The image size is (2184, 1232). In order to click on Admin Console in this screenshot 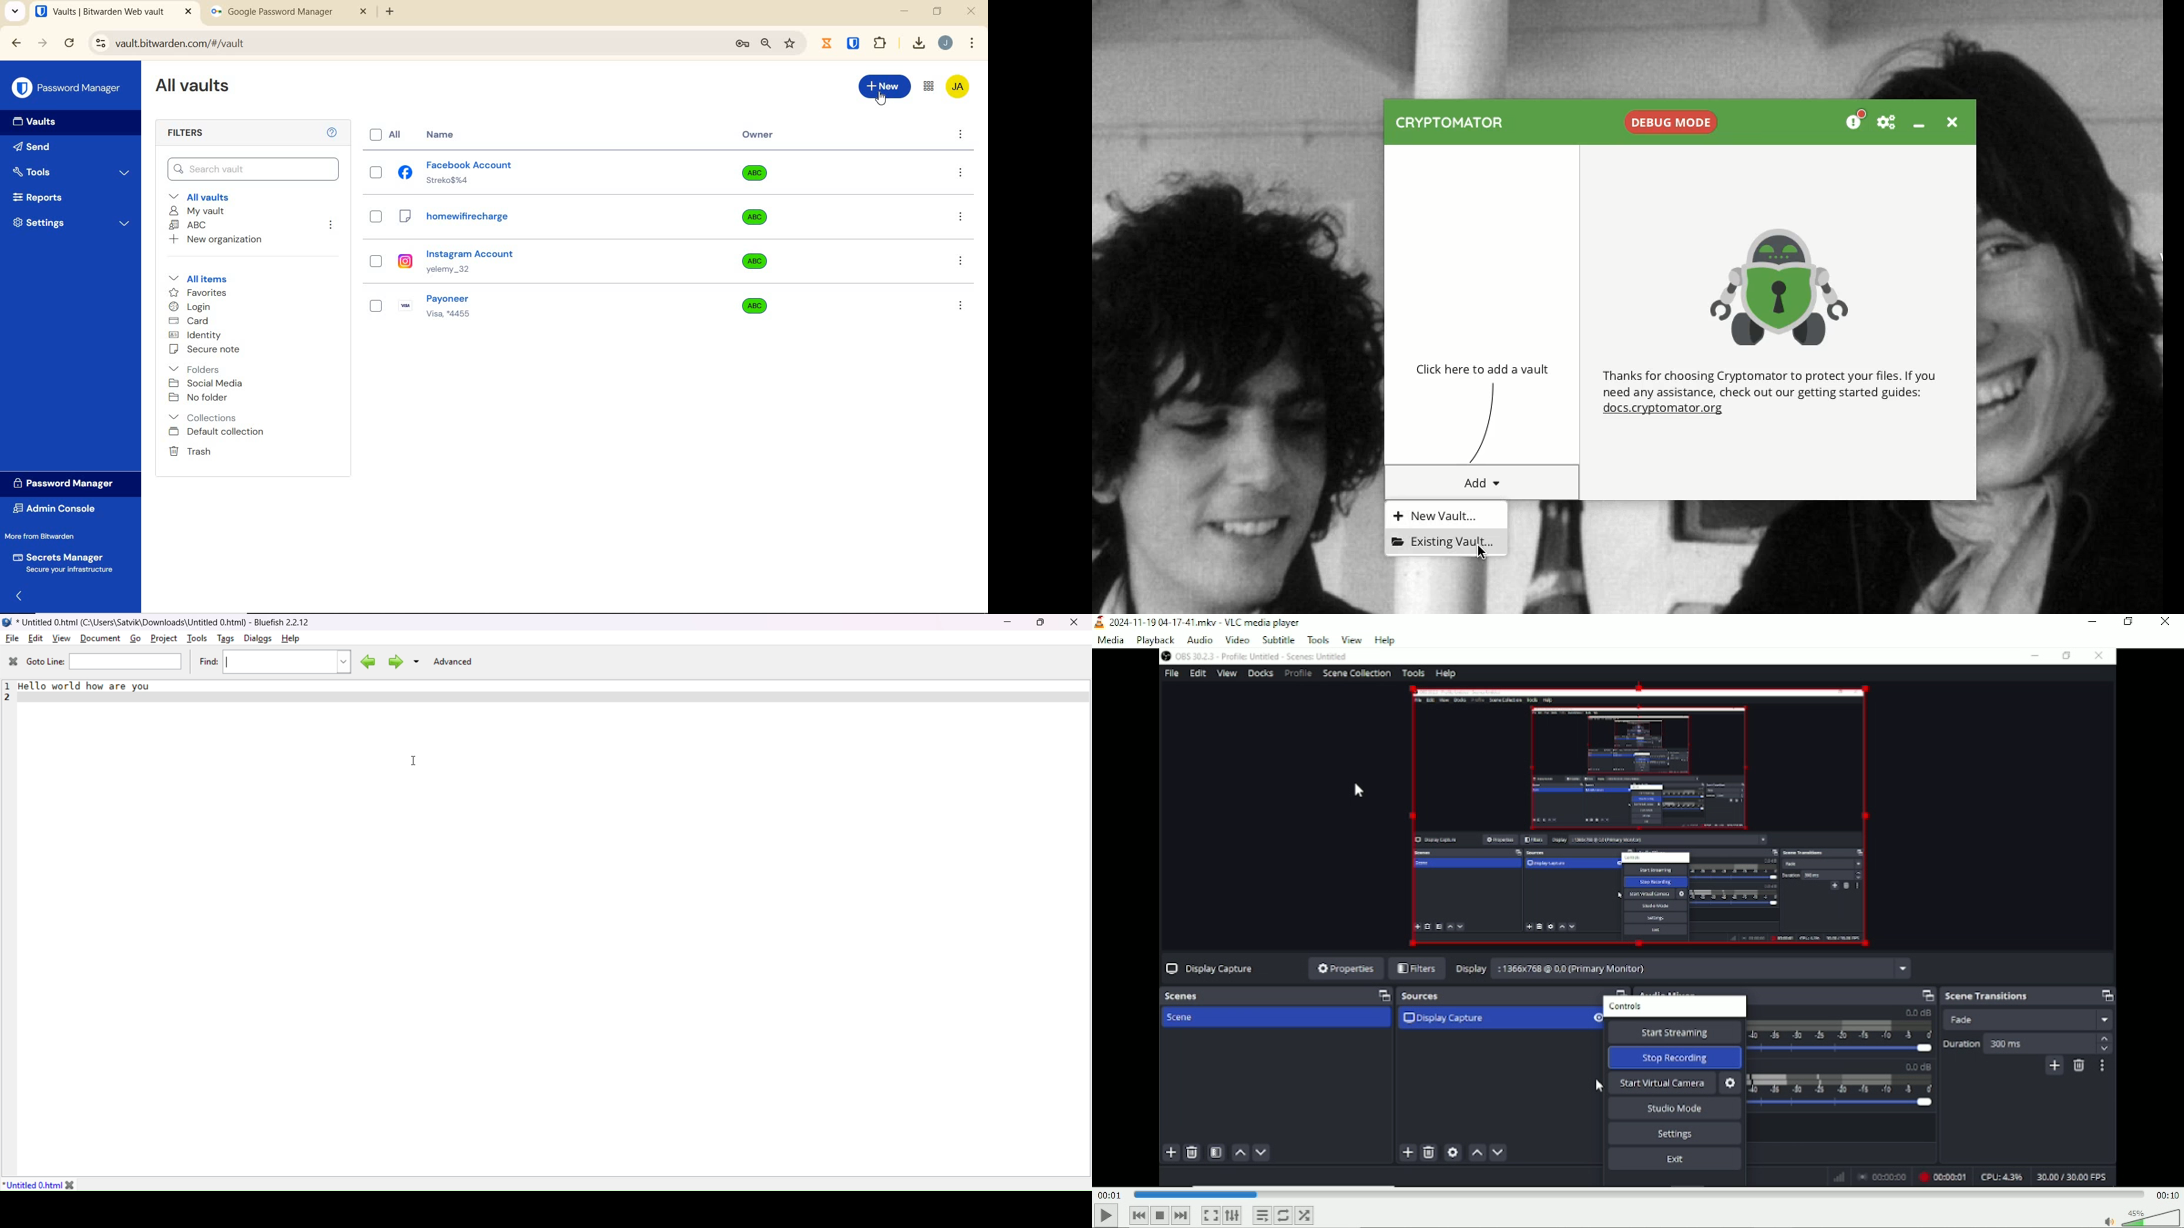, I will do `click(58, 510)`.